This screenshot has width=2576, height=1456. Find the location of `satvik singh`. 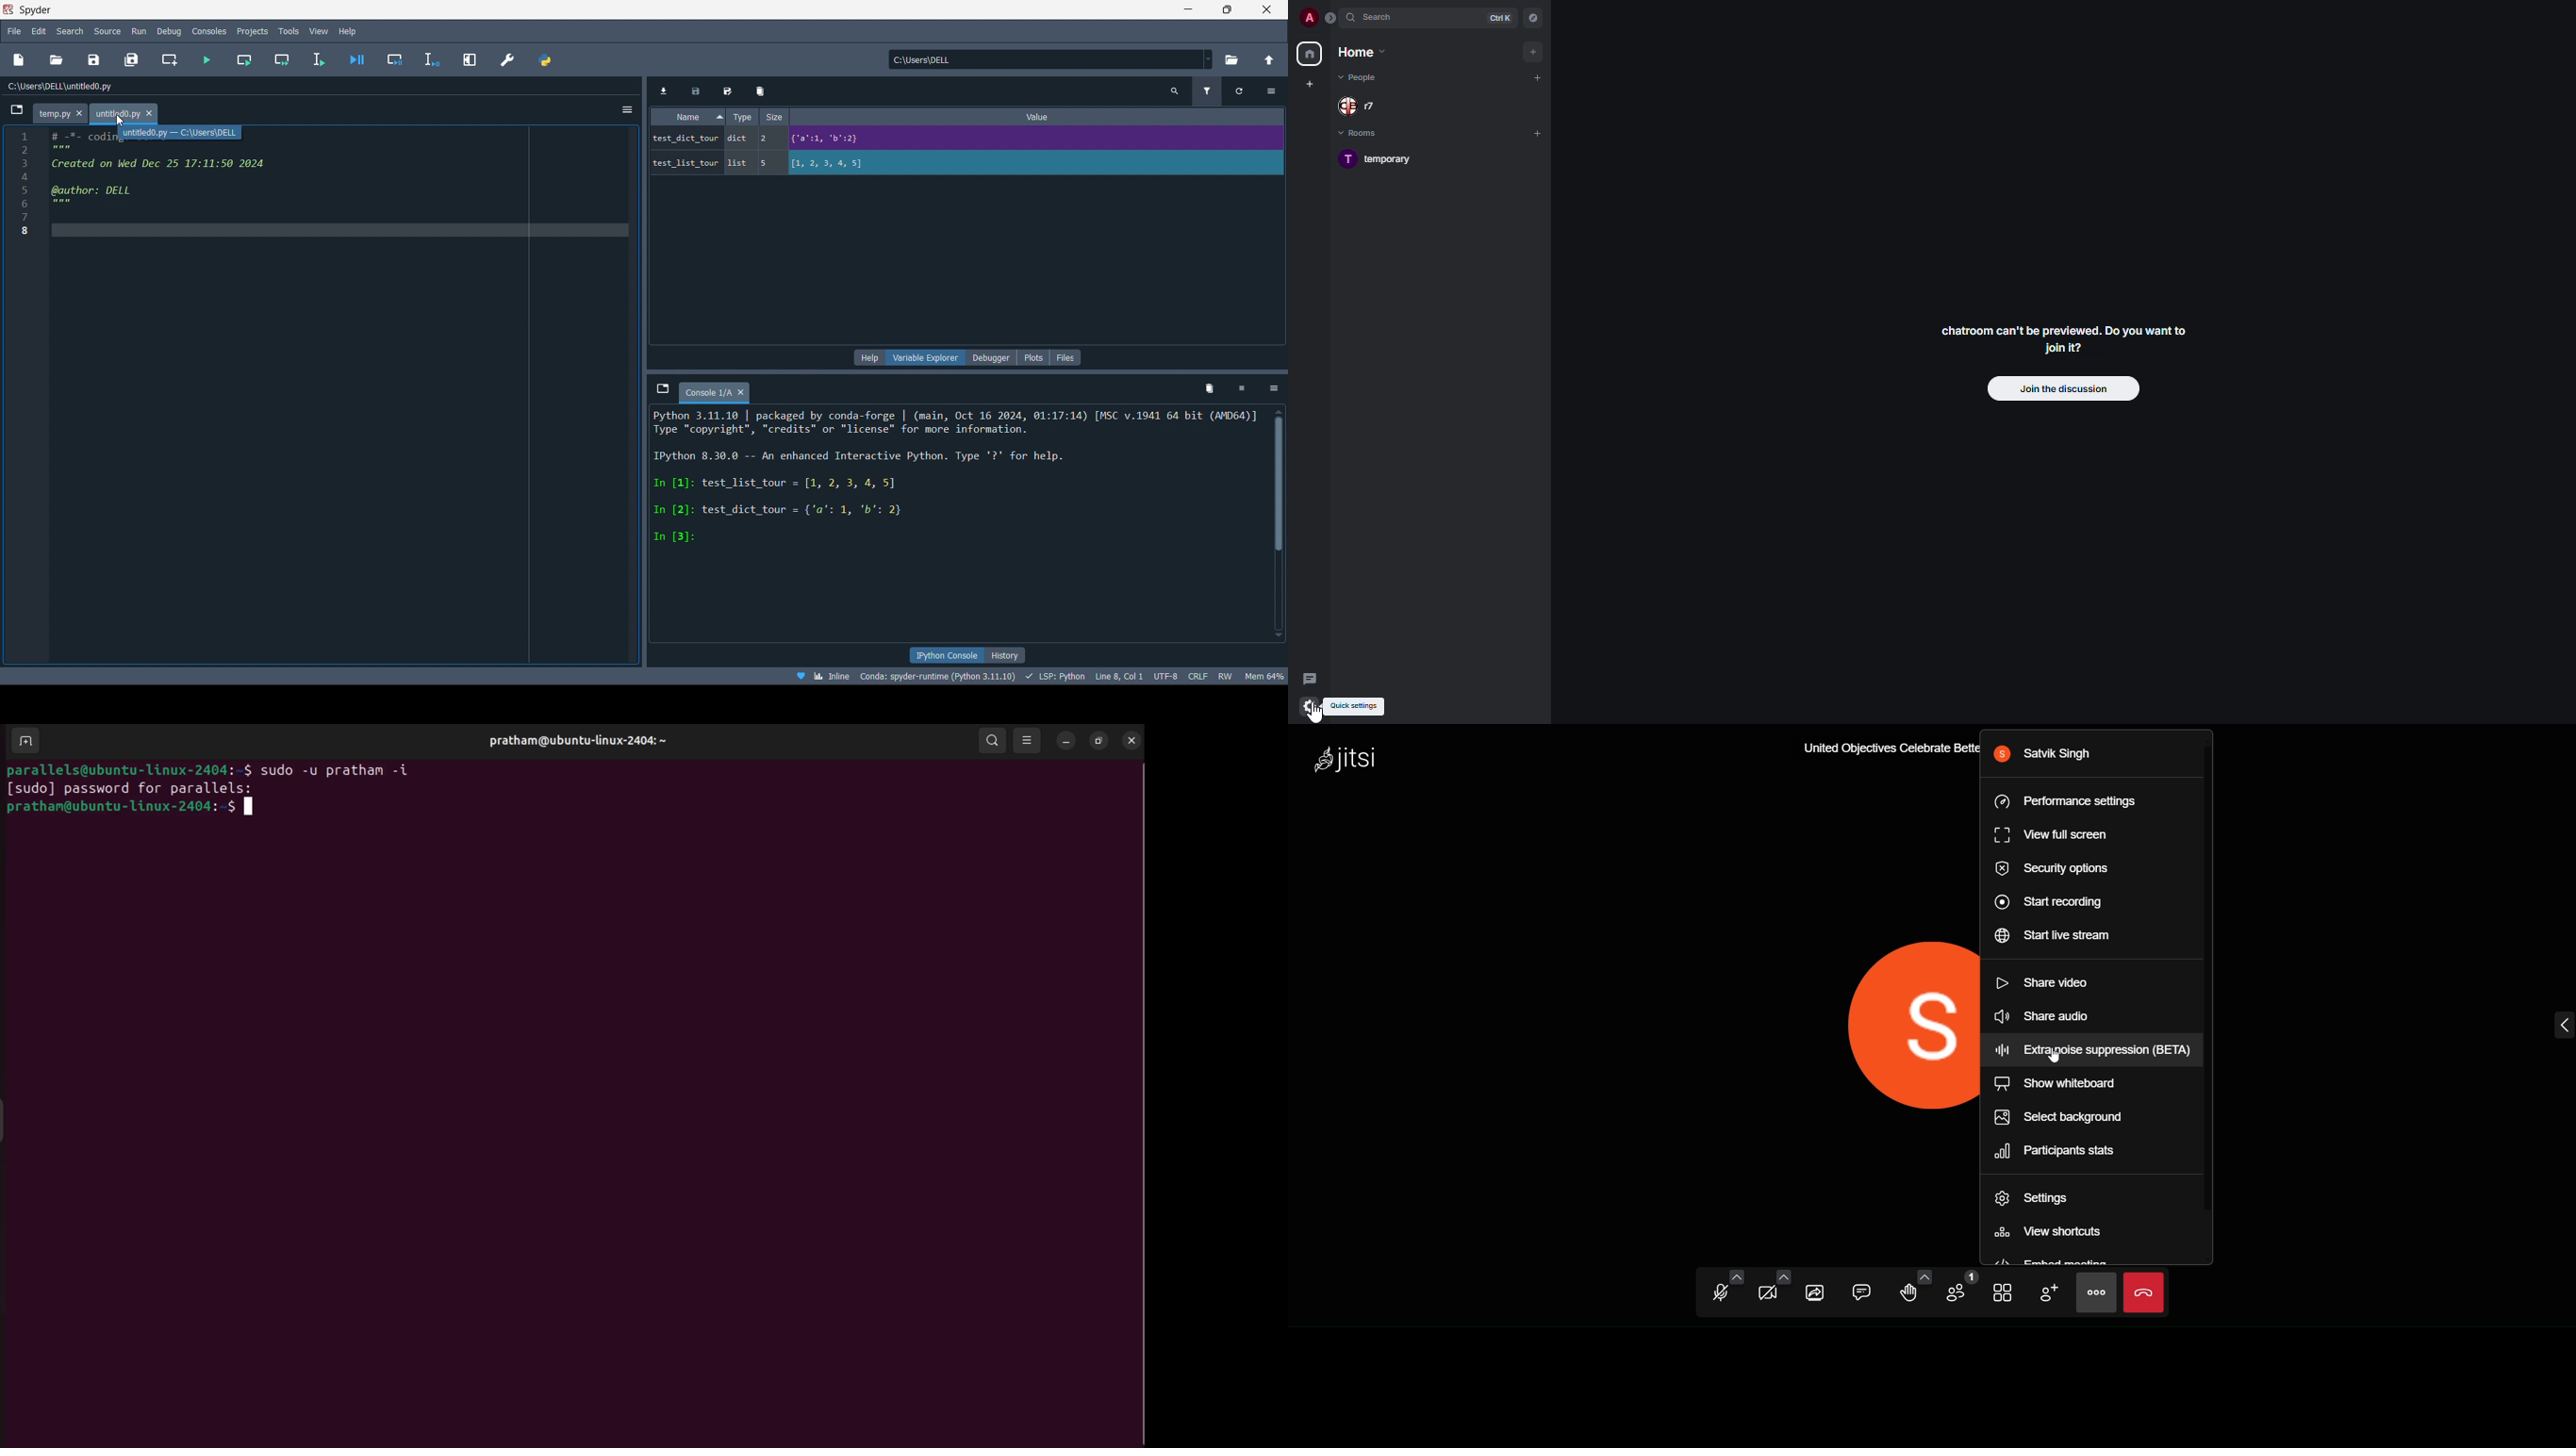

satvik singh is located at coordinates (2046, 752).